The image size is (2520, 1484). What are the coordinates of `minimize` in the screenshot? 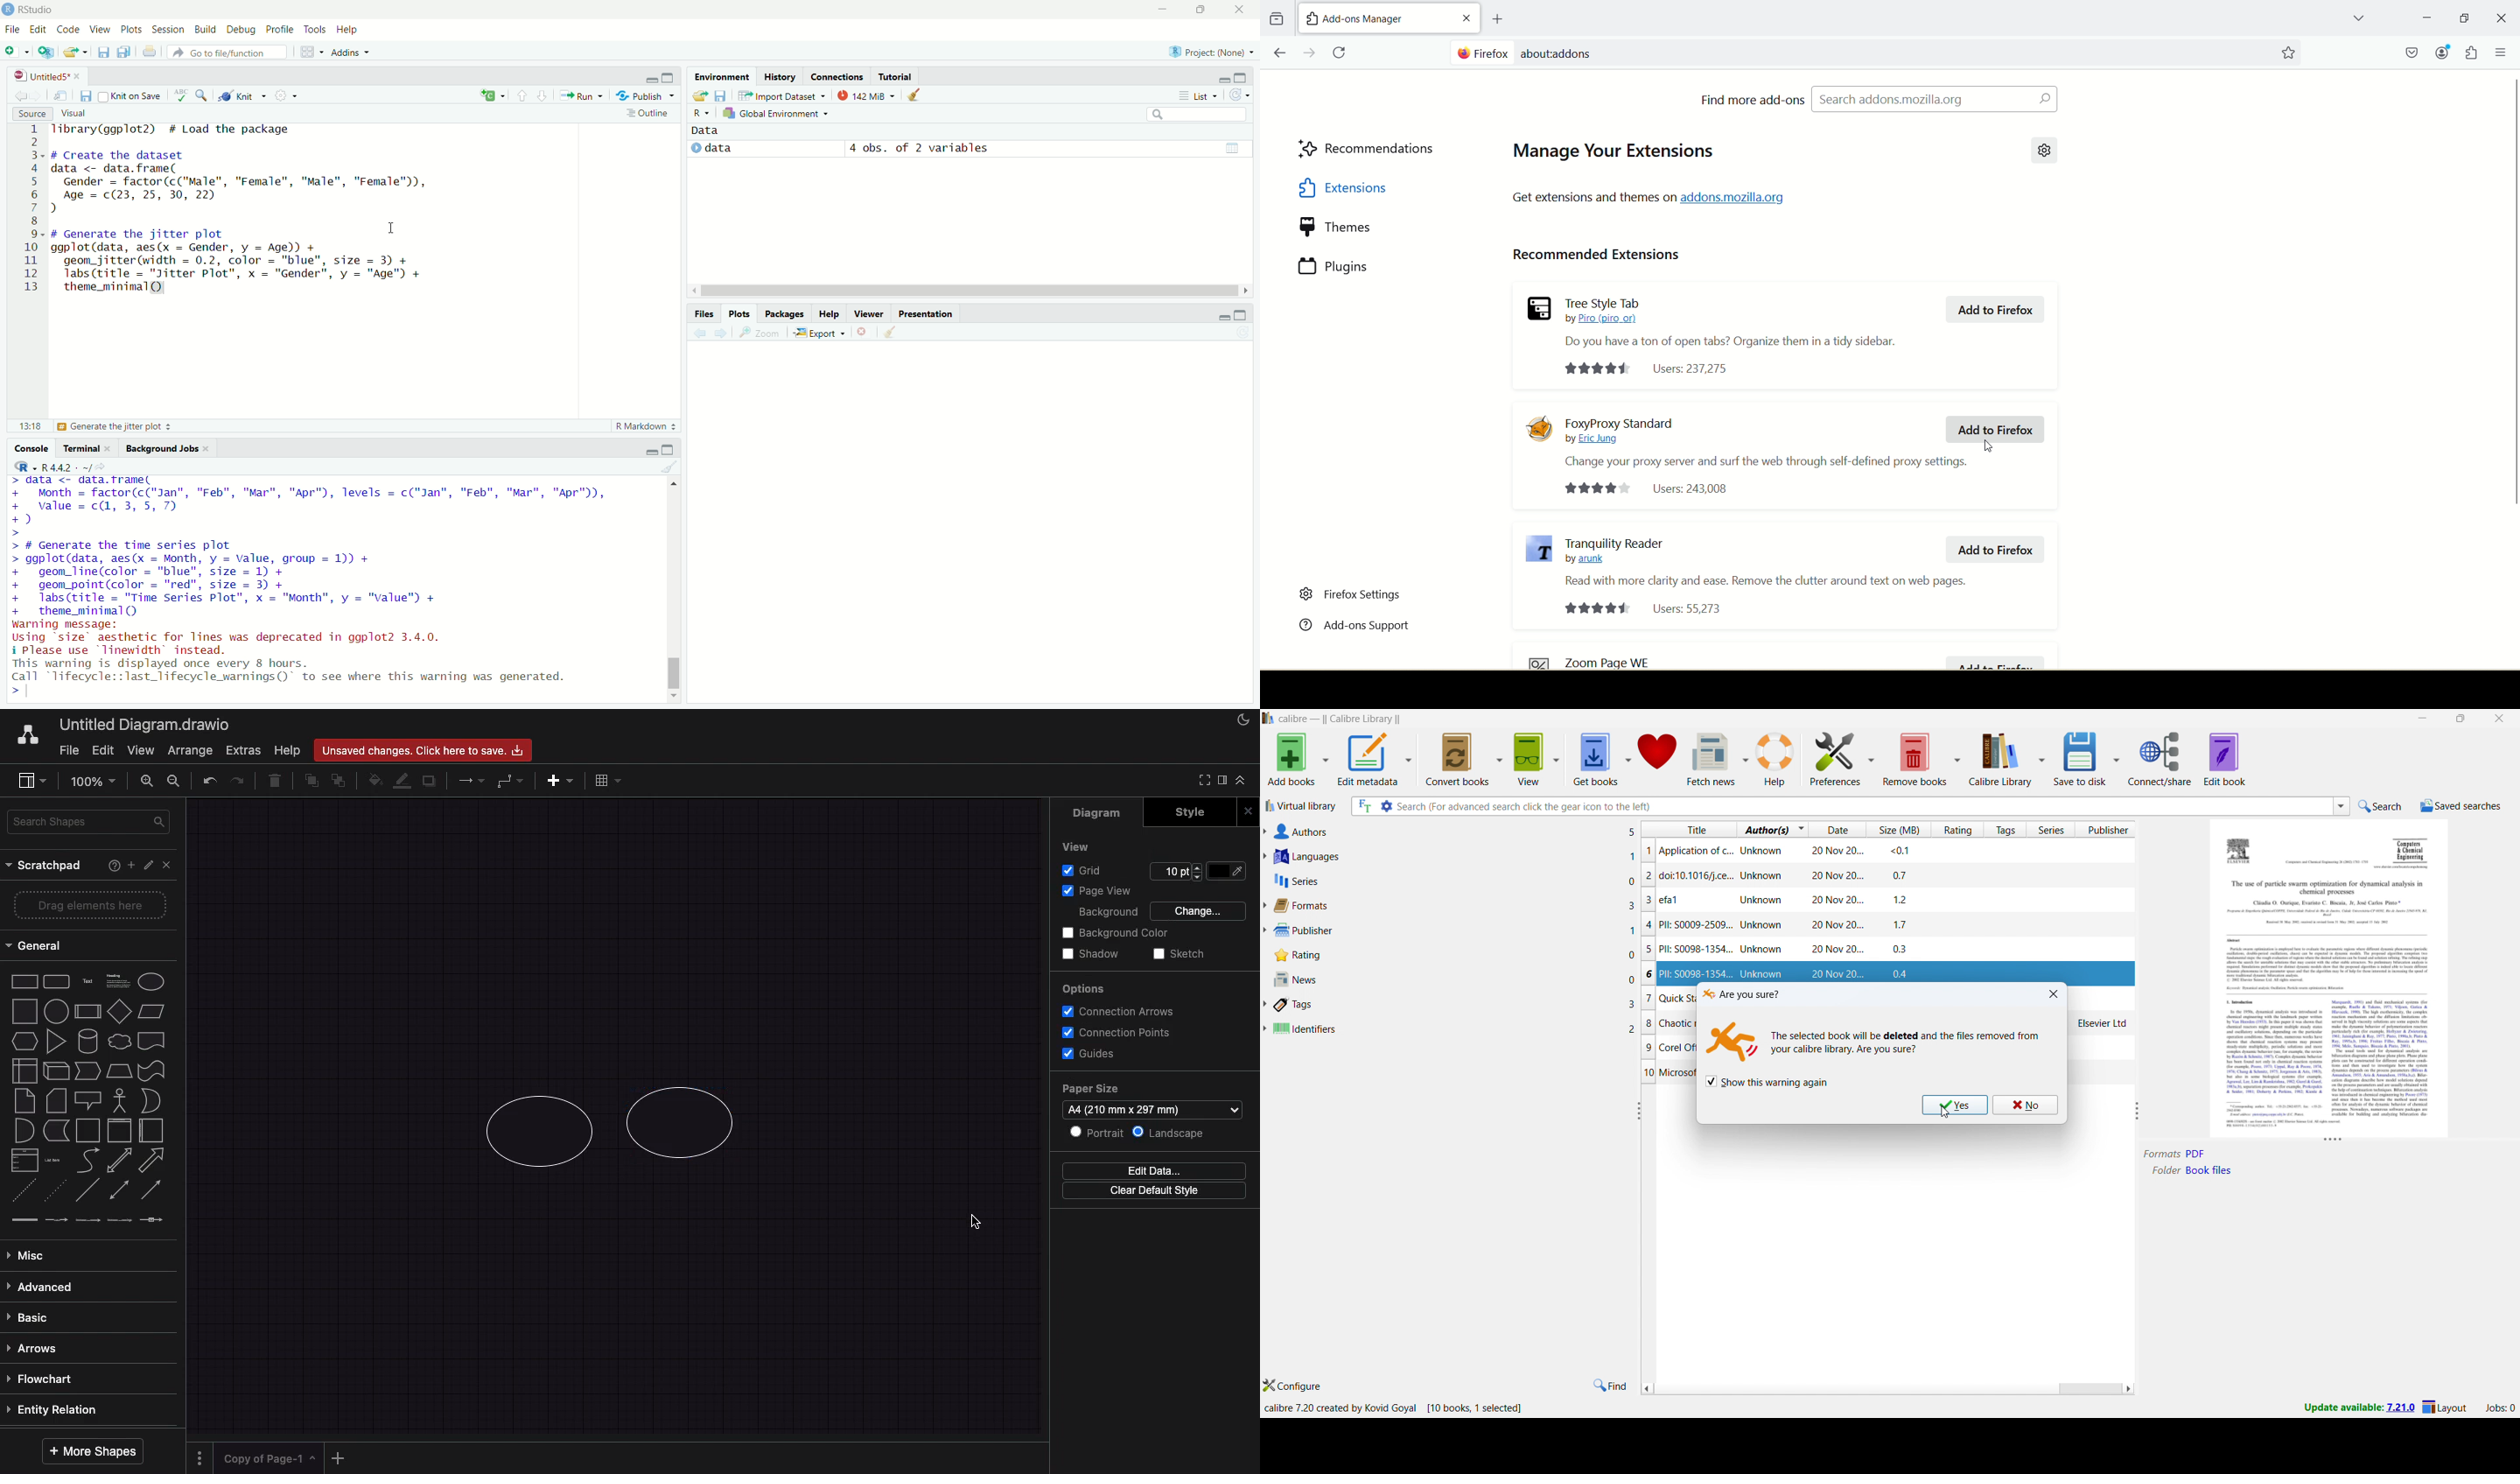 It's located at (651, 76).